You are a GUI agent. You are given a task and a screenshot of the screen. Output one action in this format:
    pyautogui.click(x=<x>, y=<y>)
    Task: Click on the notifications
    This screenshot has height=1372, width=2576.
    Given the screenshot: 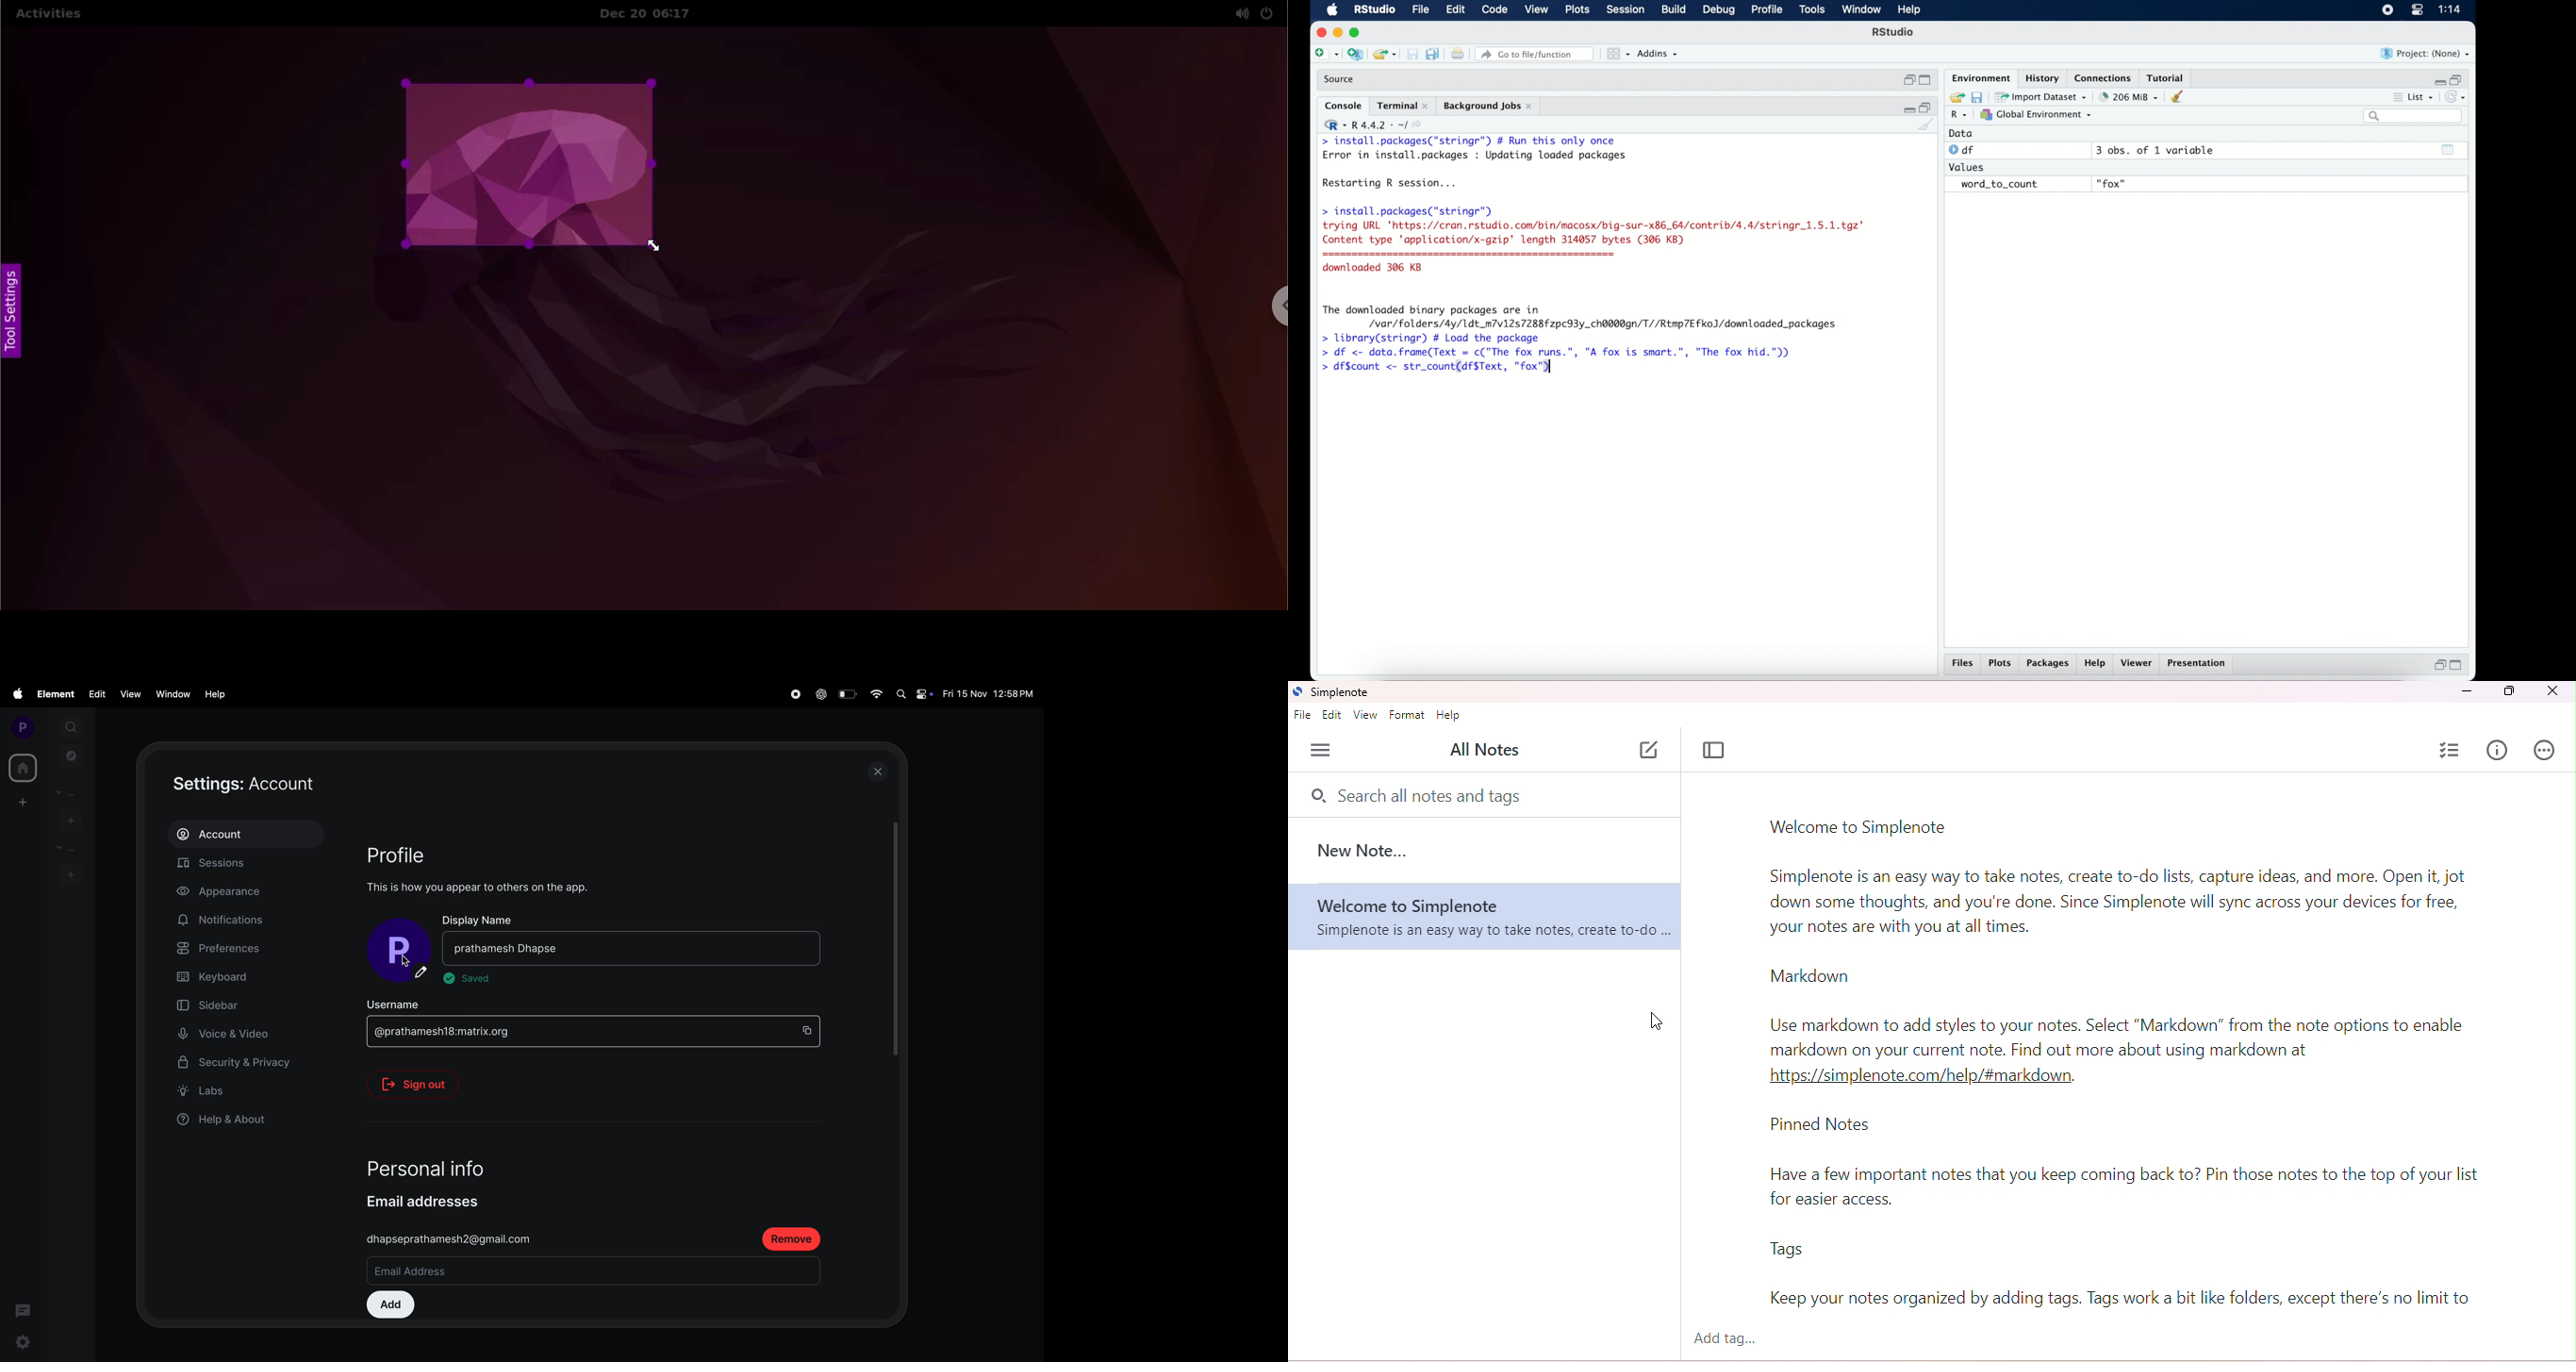 What is the action you would take?
    pyautogui.click(x=225, y=920)
    